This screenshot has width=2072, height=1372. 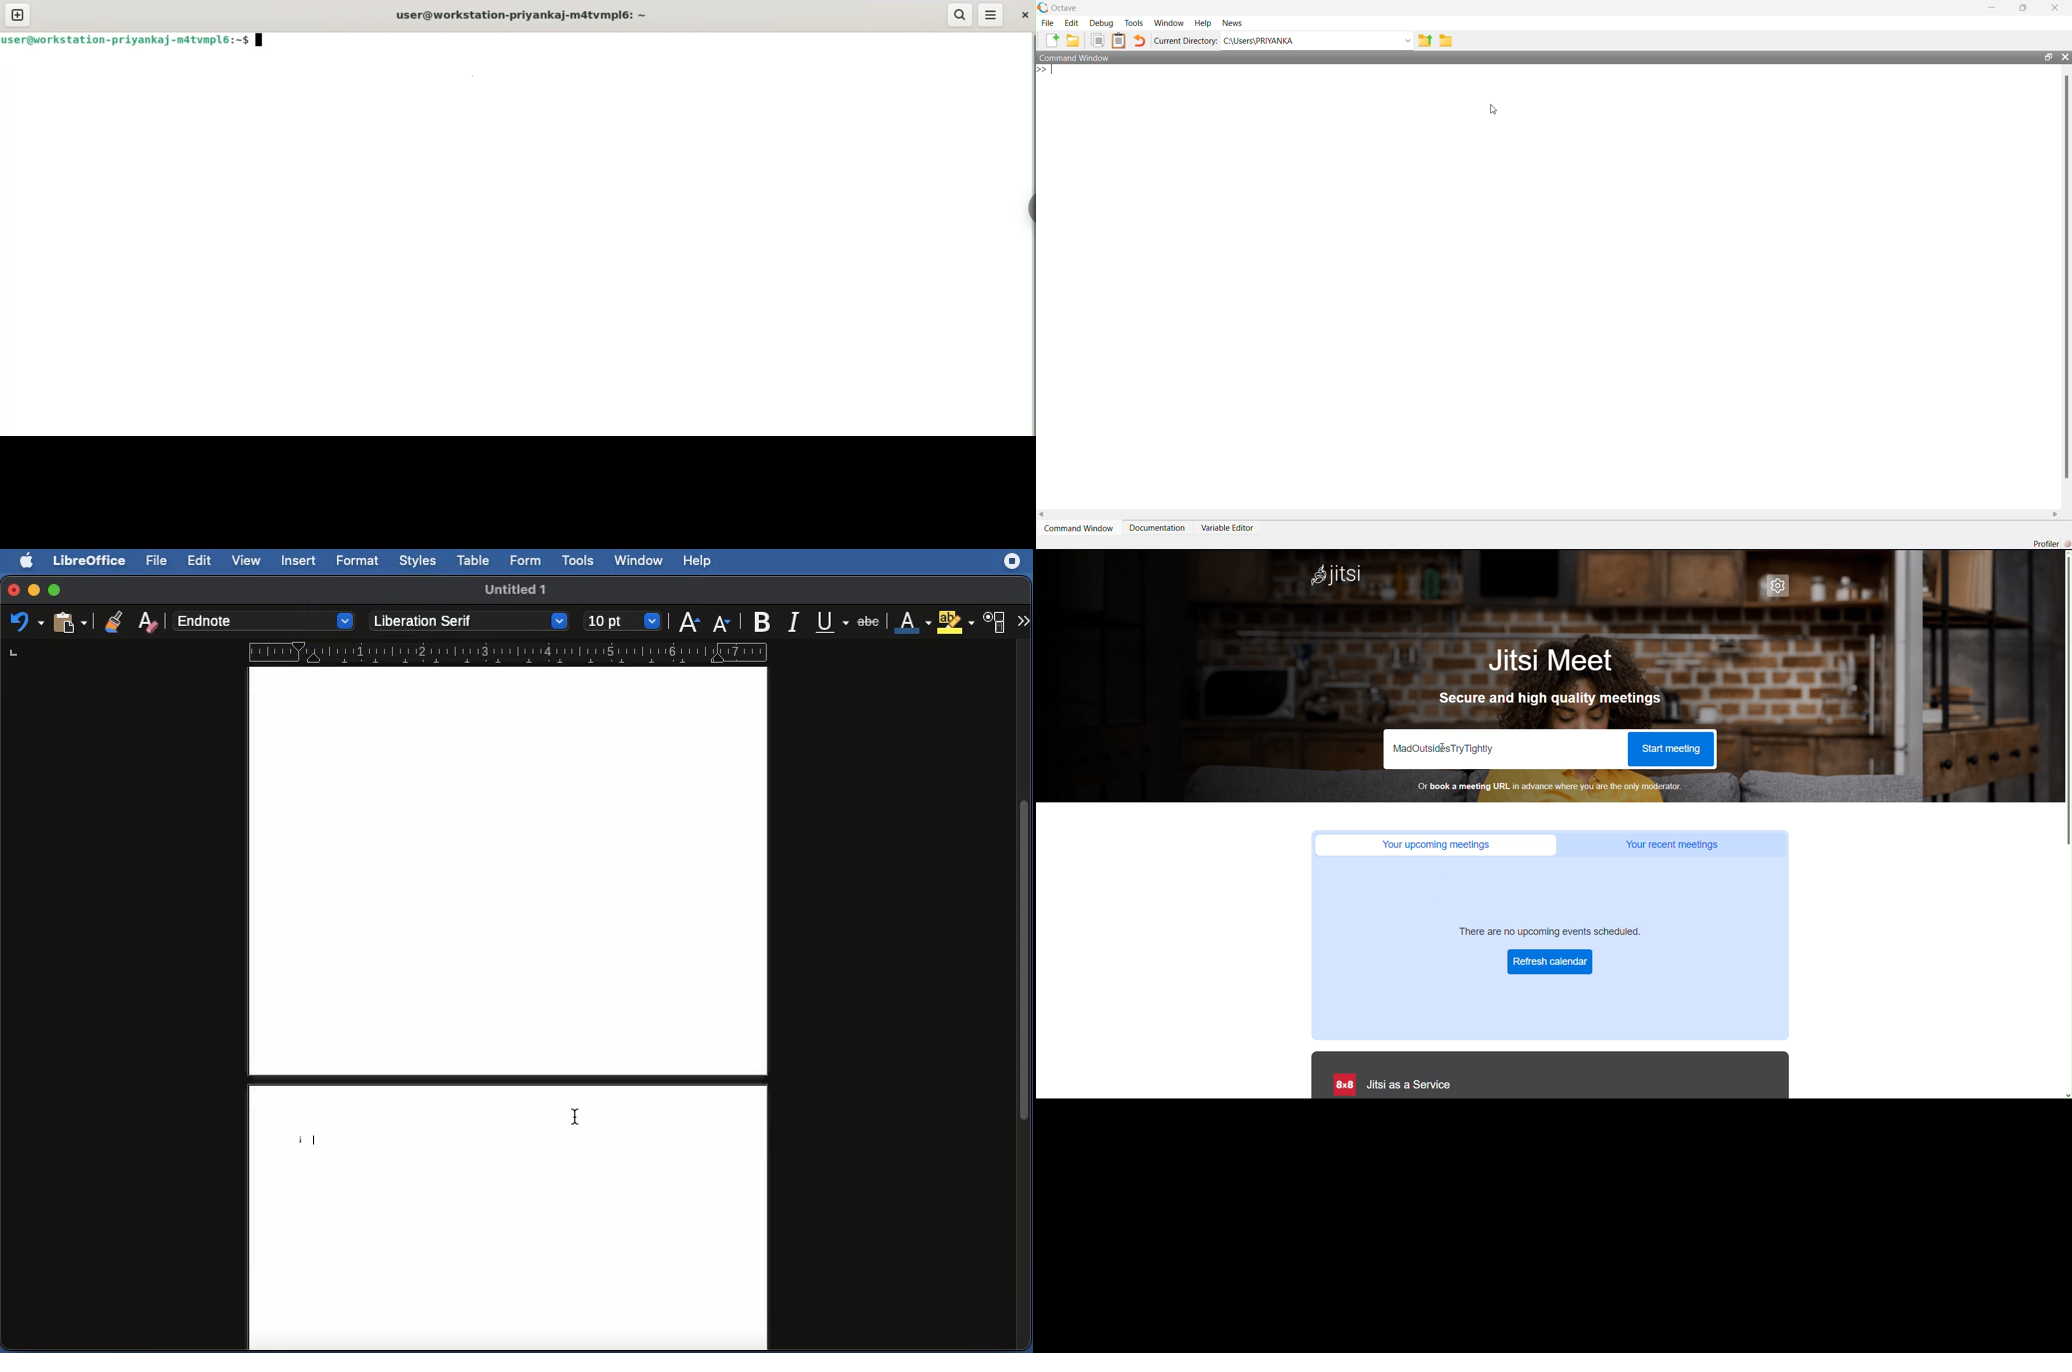 What do you see at coordinates (580, 561) in the screenshot?
I see `Tools` at bounding box center [580, 561].